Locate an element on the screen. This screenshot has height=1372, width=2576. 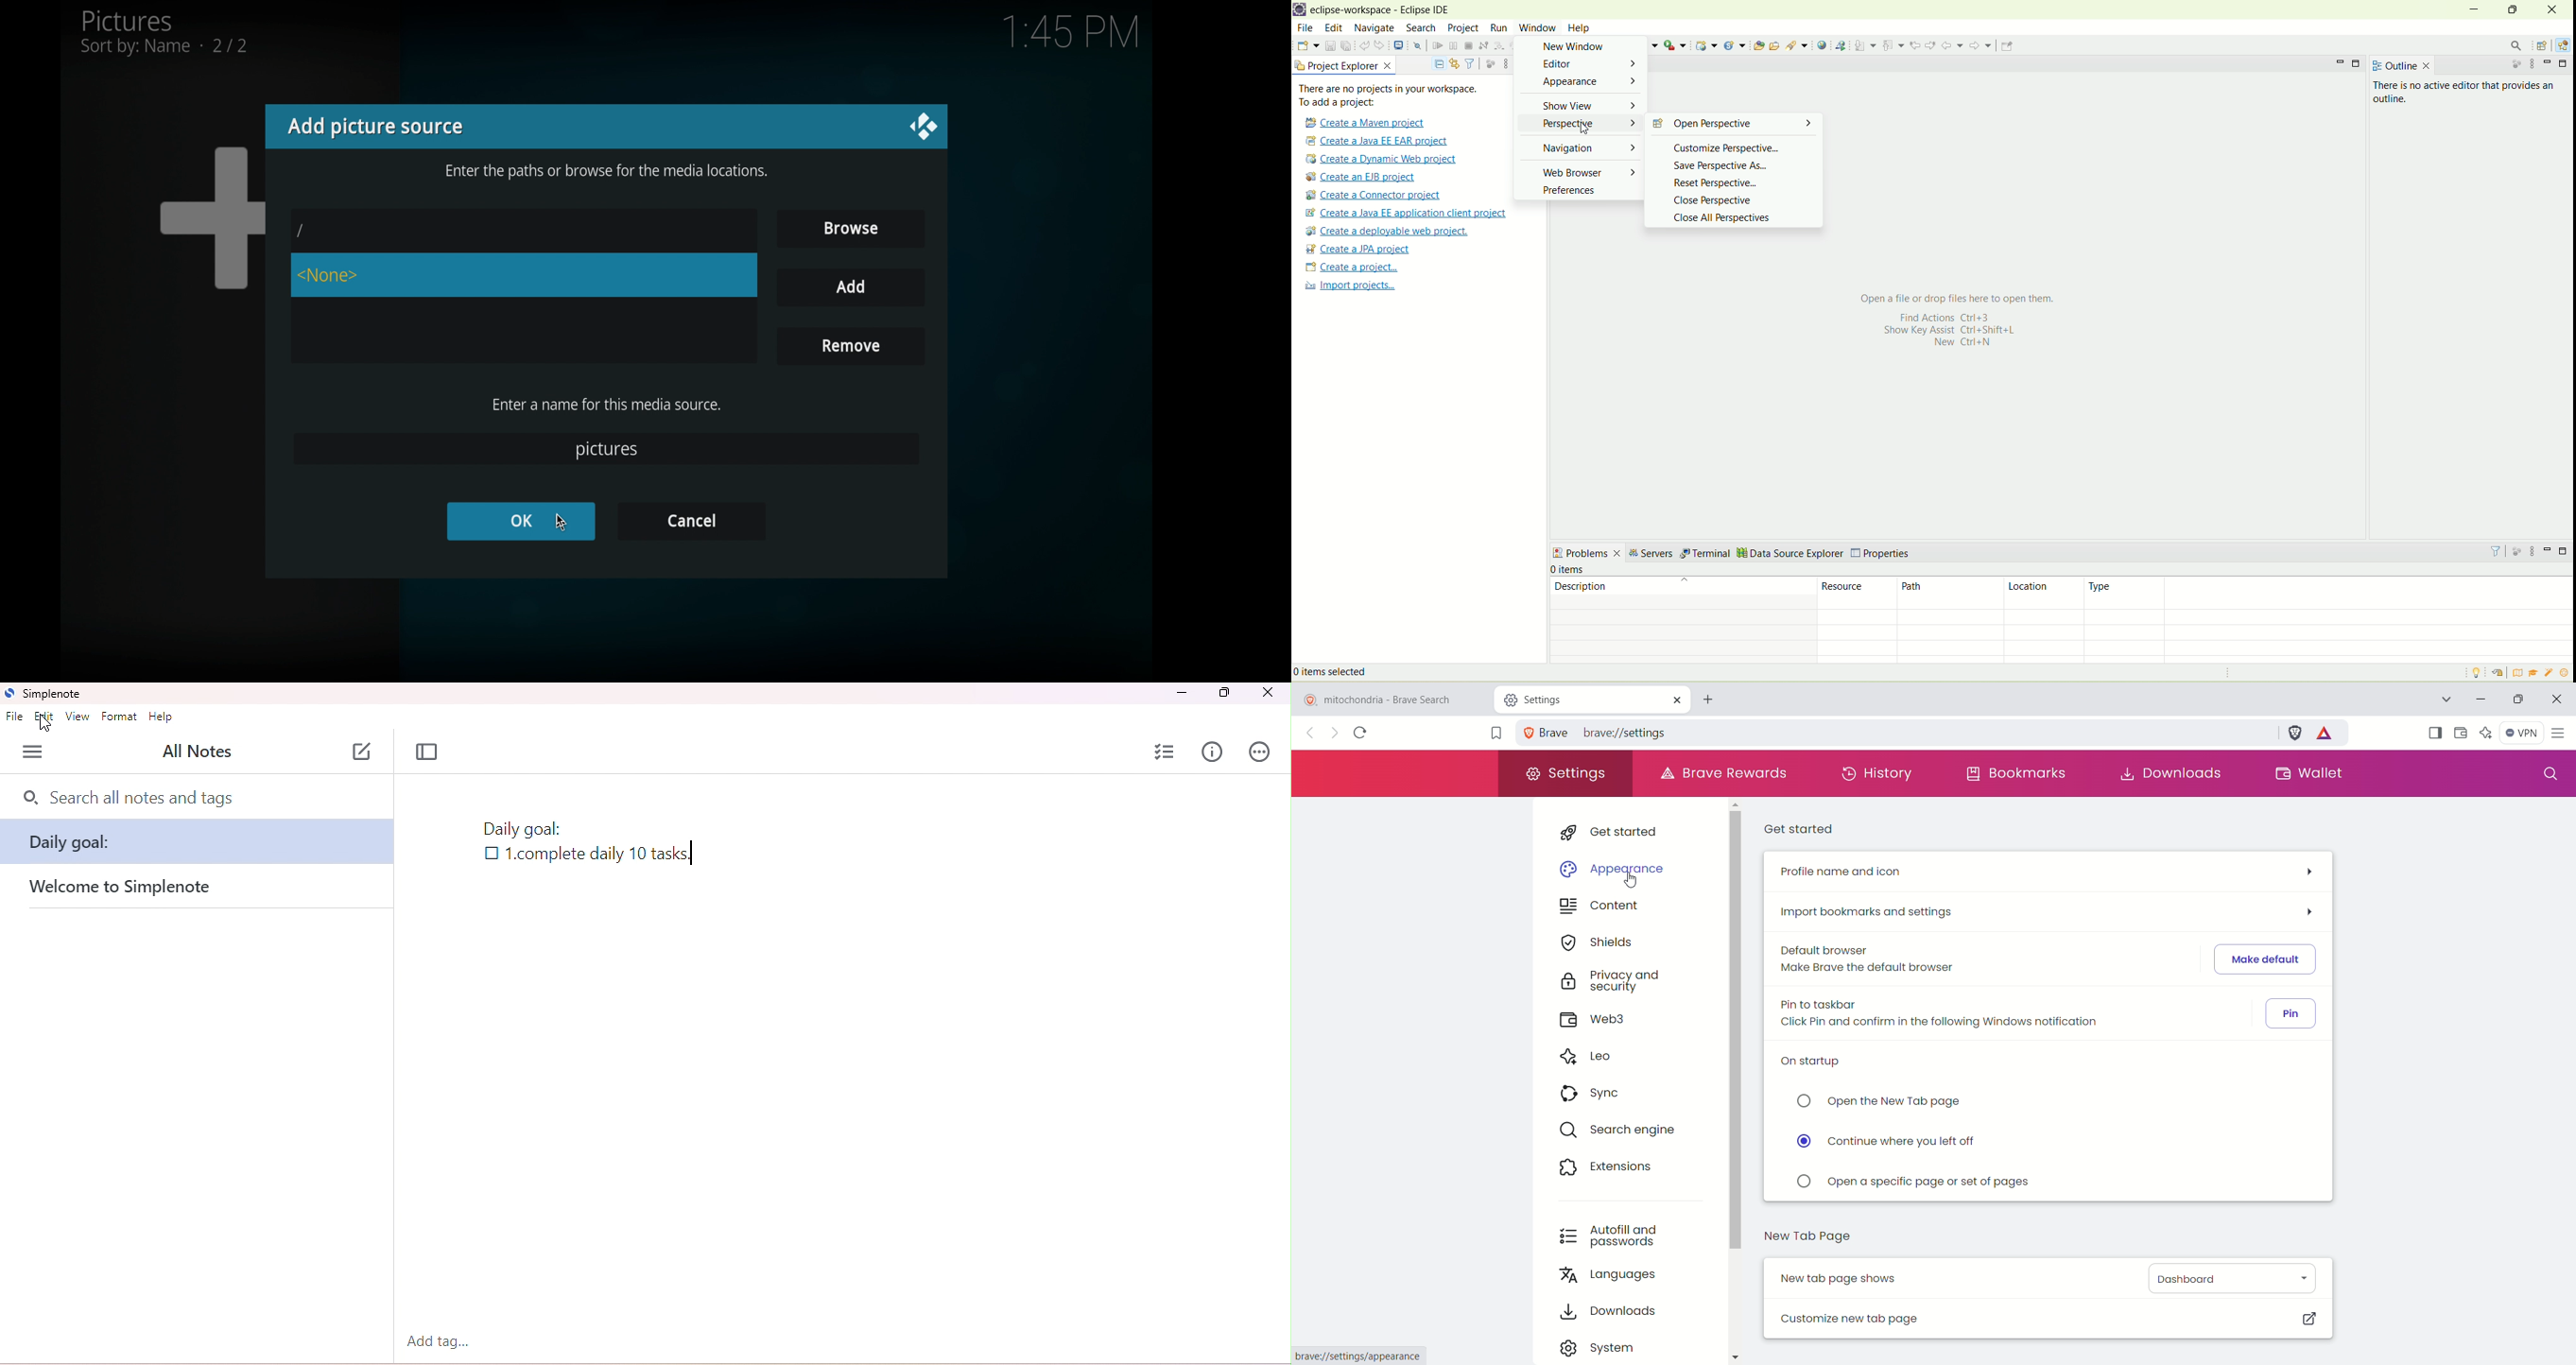
web browser is located at coordinates (1586, 172).